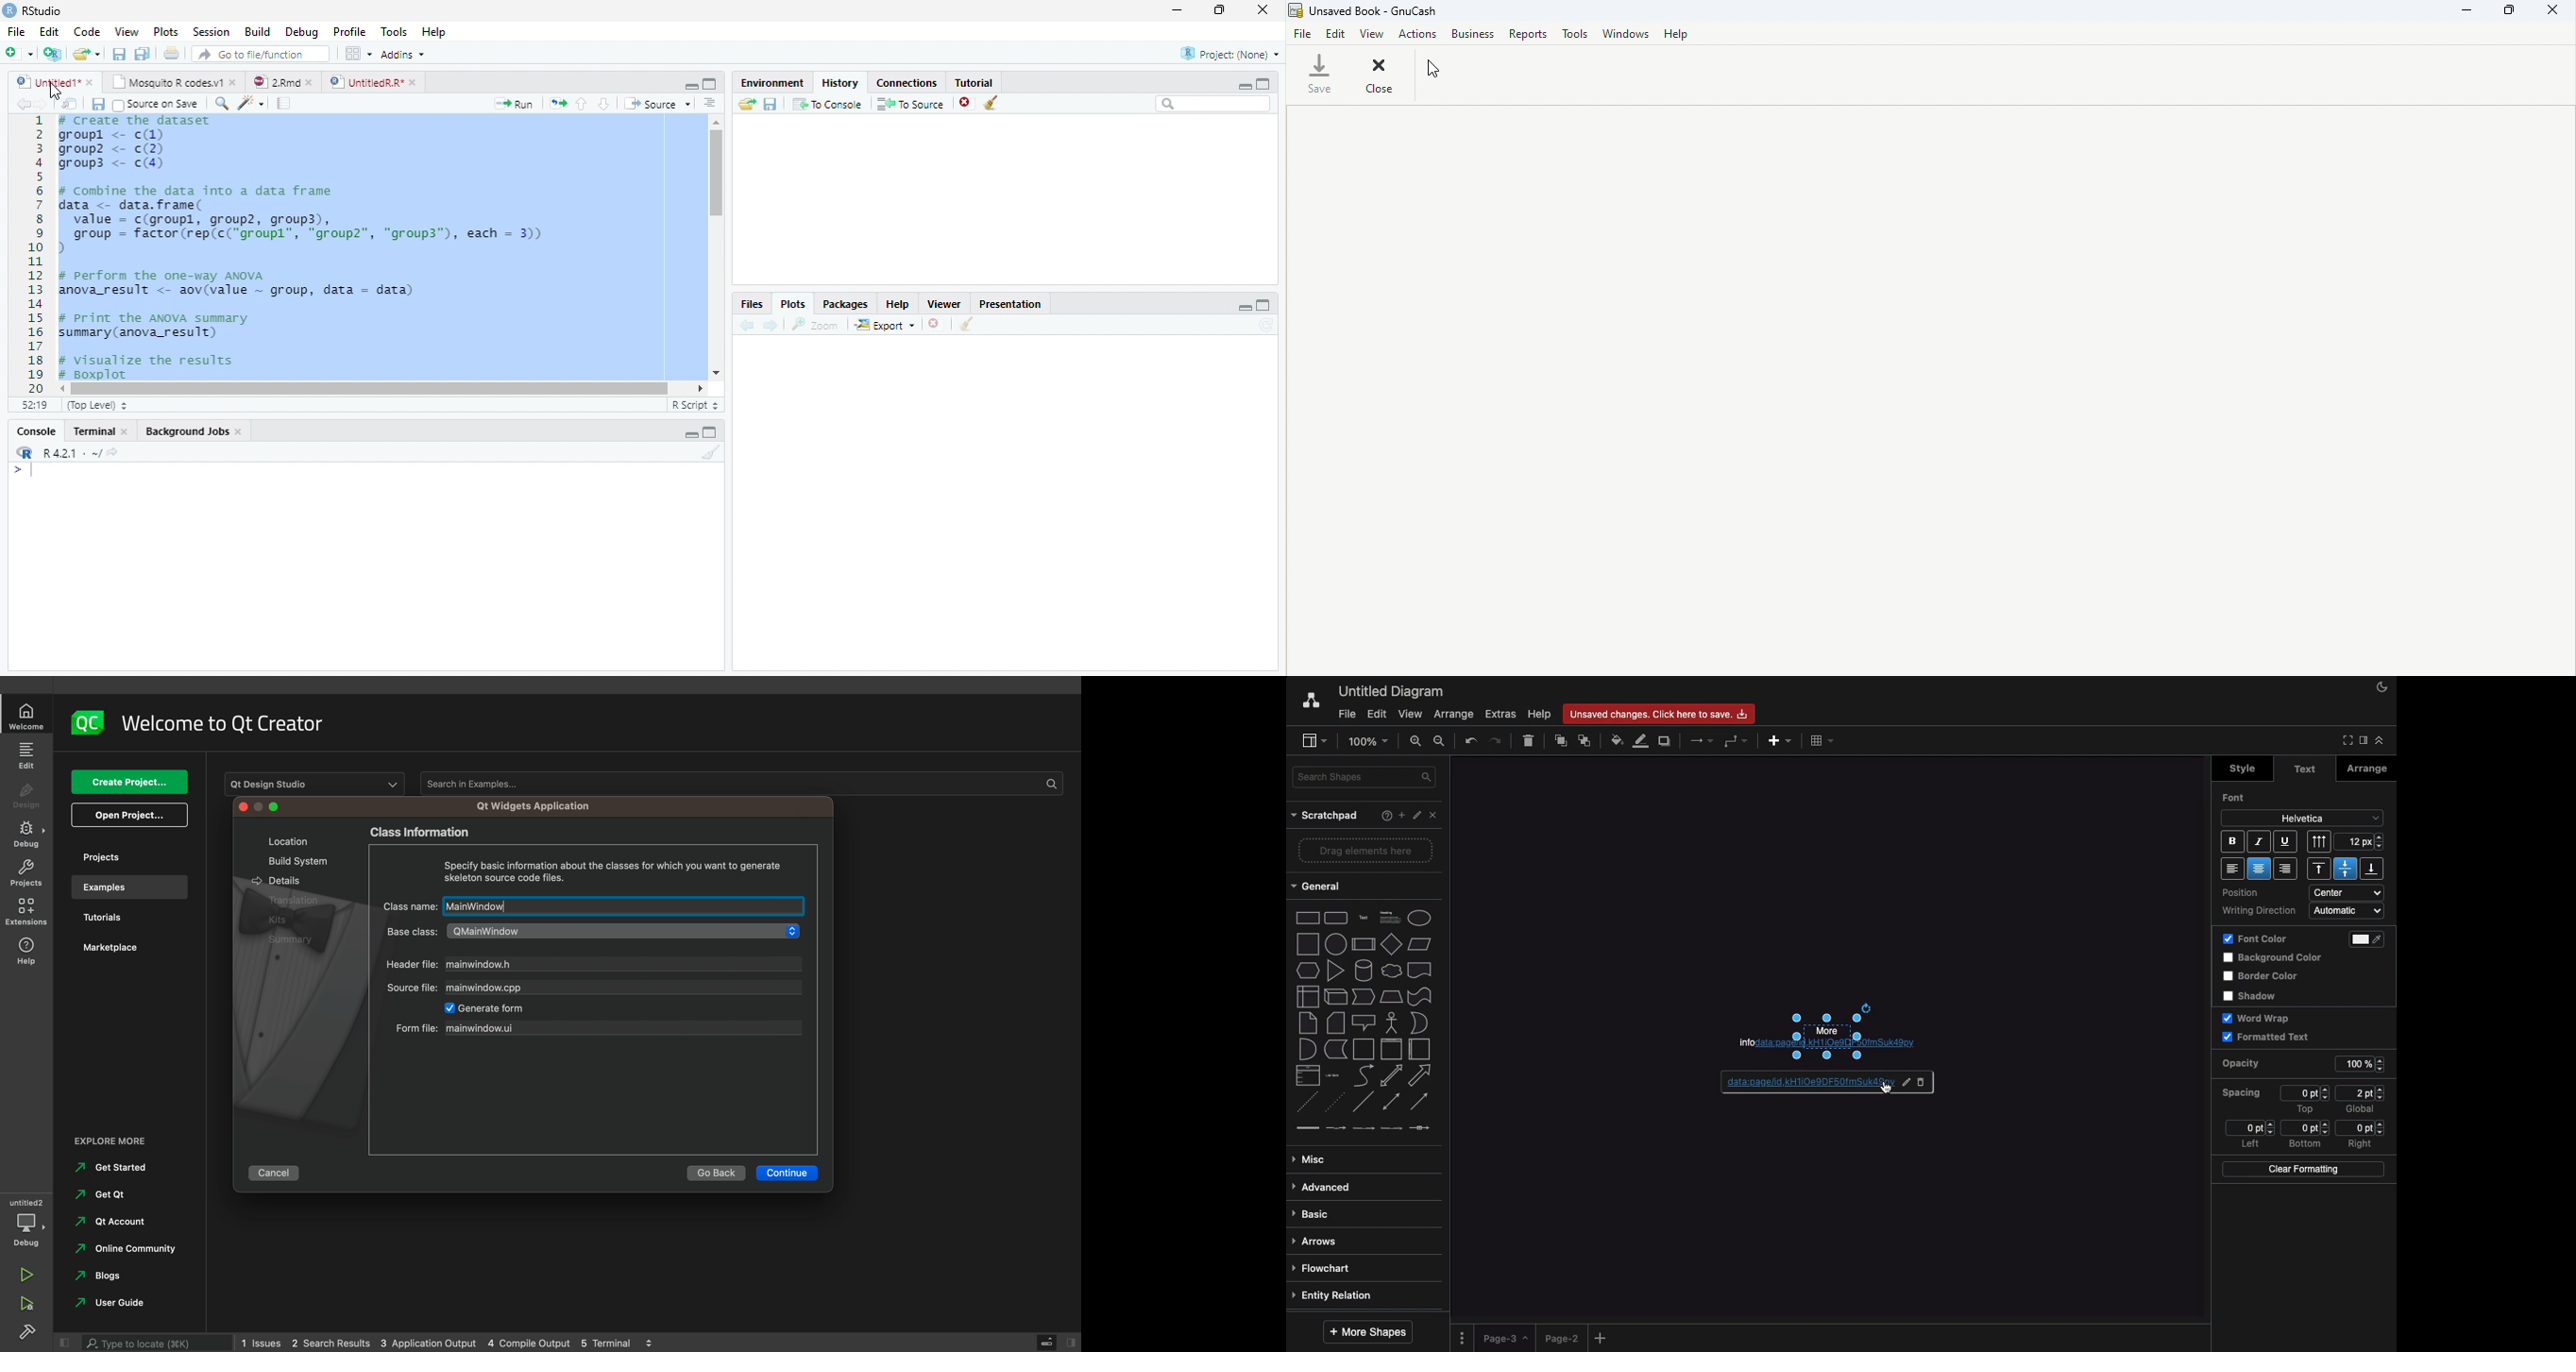  I want to click on Undo, so click(1471, 741).